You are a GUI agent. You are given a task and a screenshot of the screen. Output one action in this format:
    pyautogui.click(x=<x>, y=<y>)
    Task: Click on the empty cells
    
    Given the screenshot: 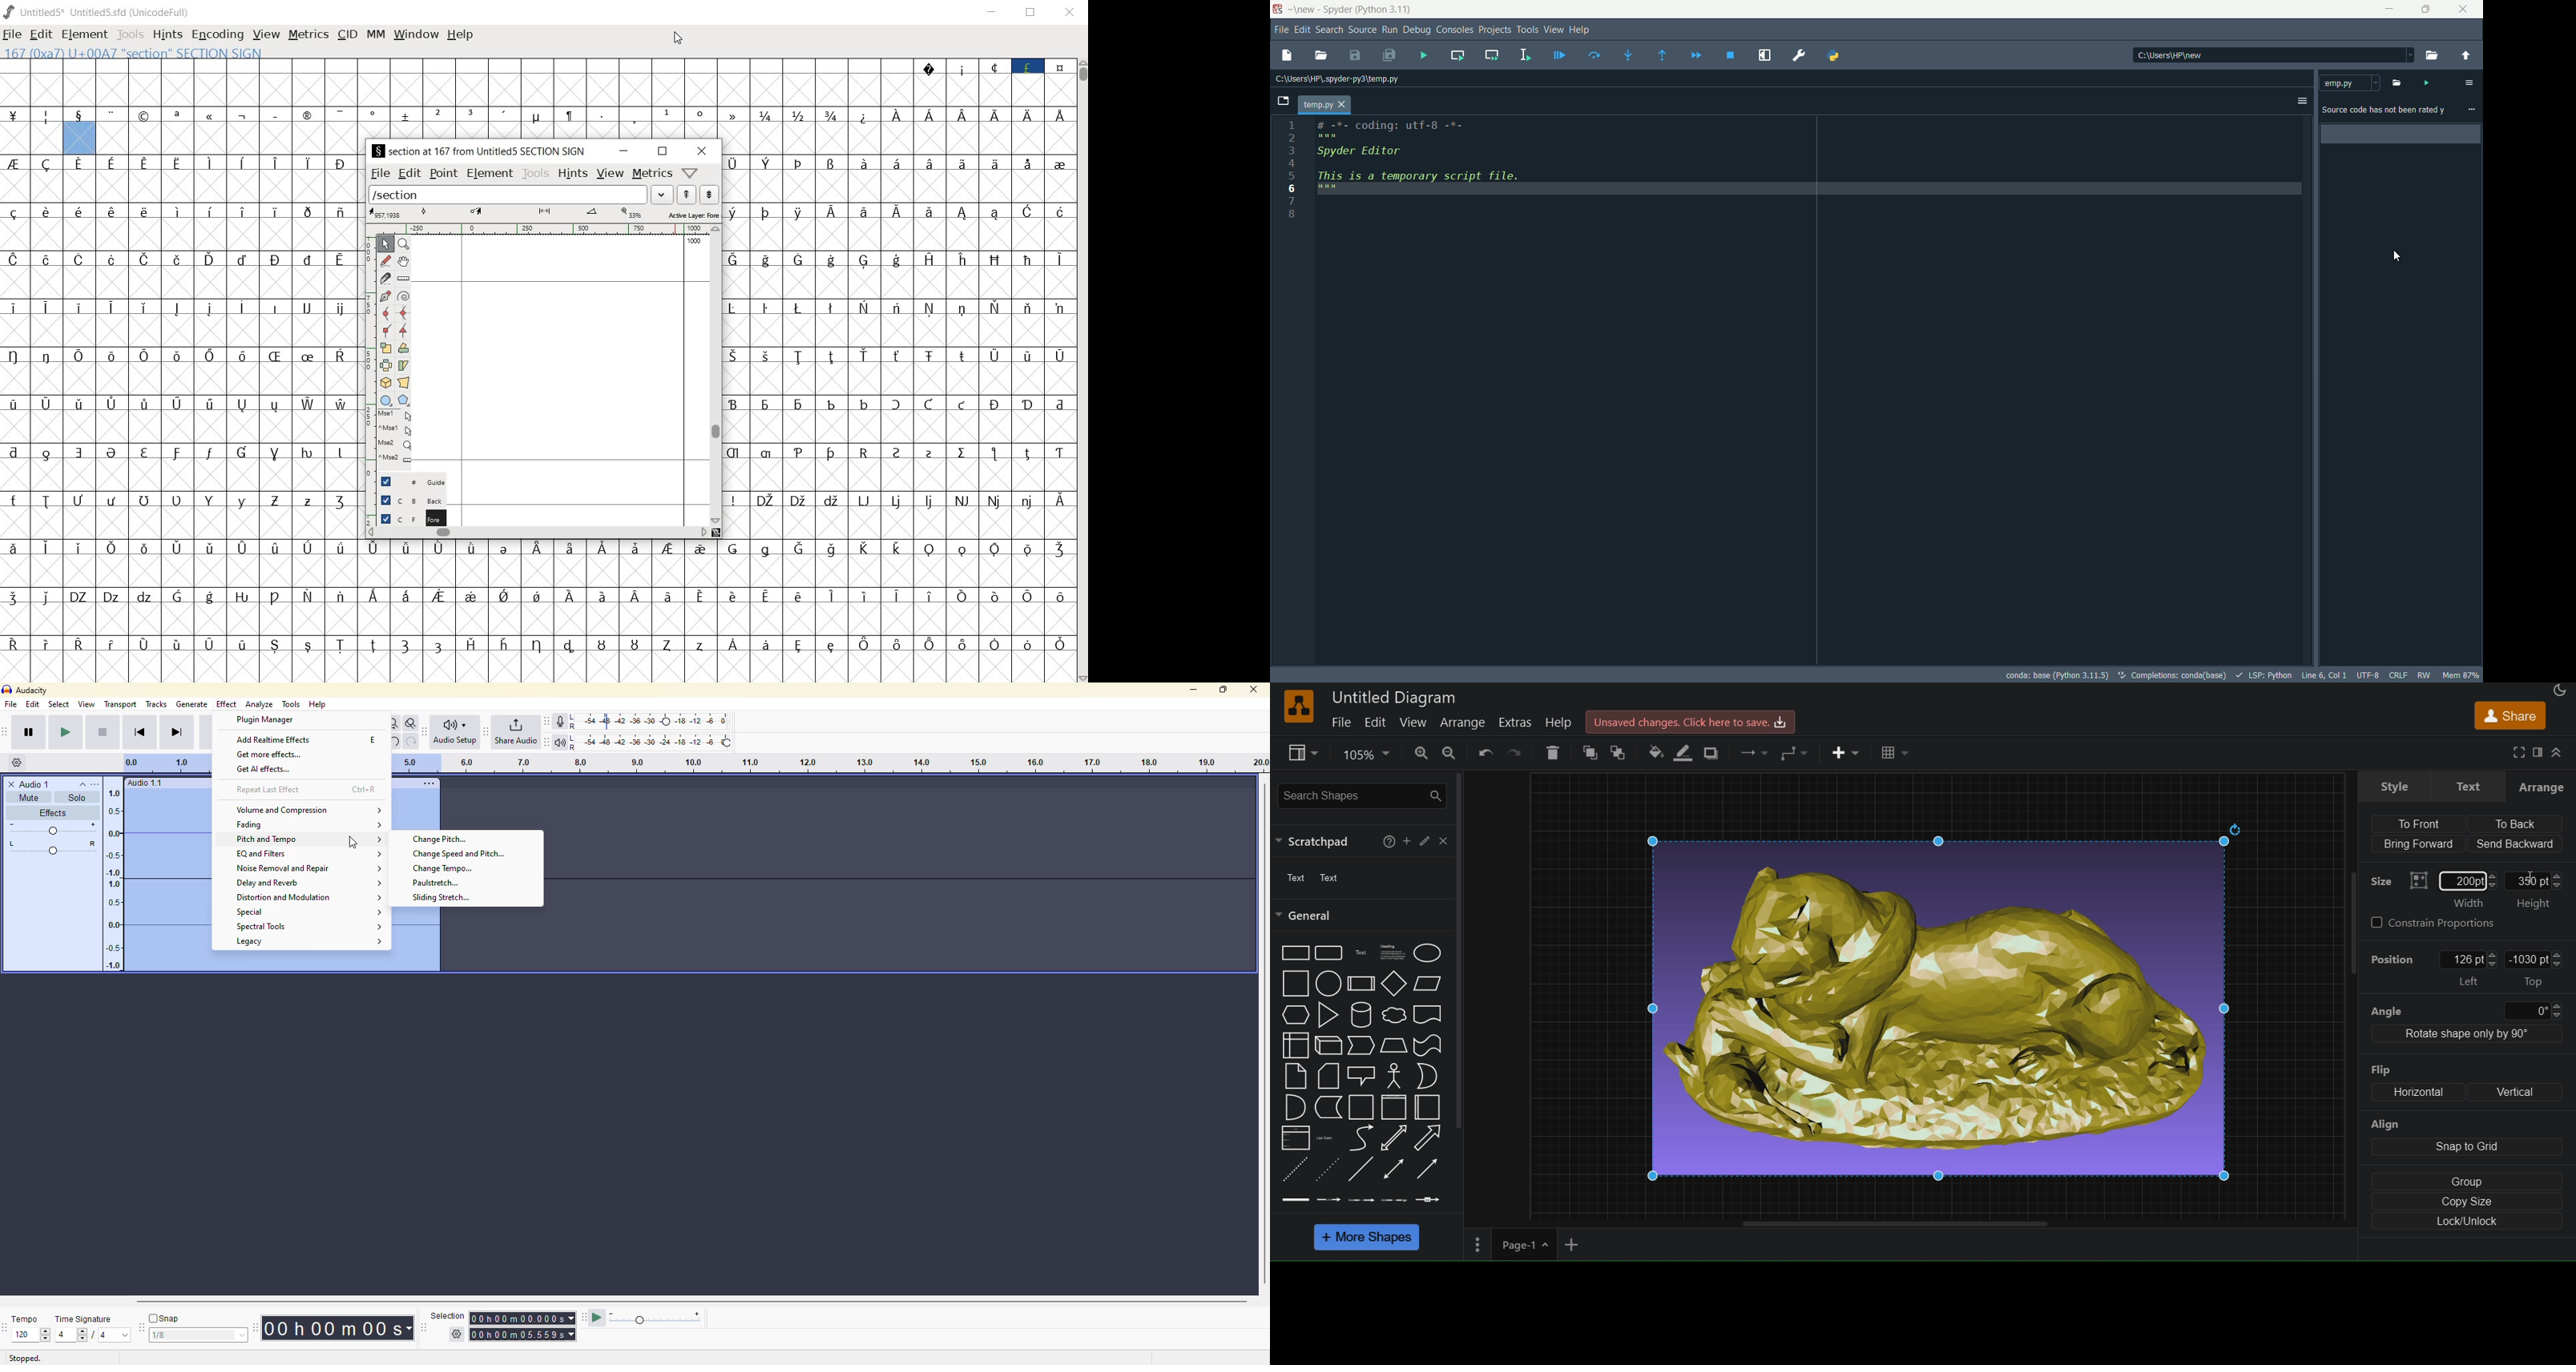 What is the action you would take?
    pyautogui.click(x=538, y=667)
    